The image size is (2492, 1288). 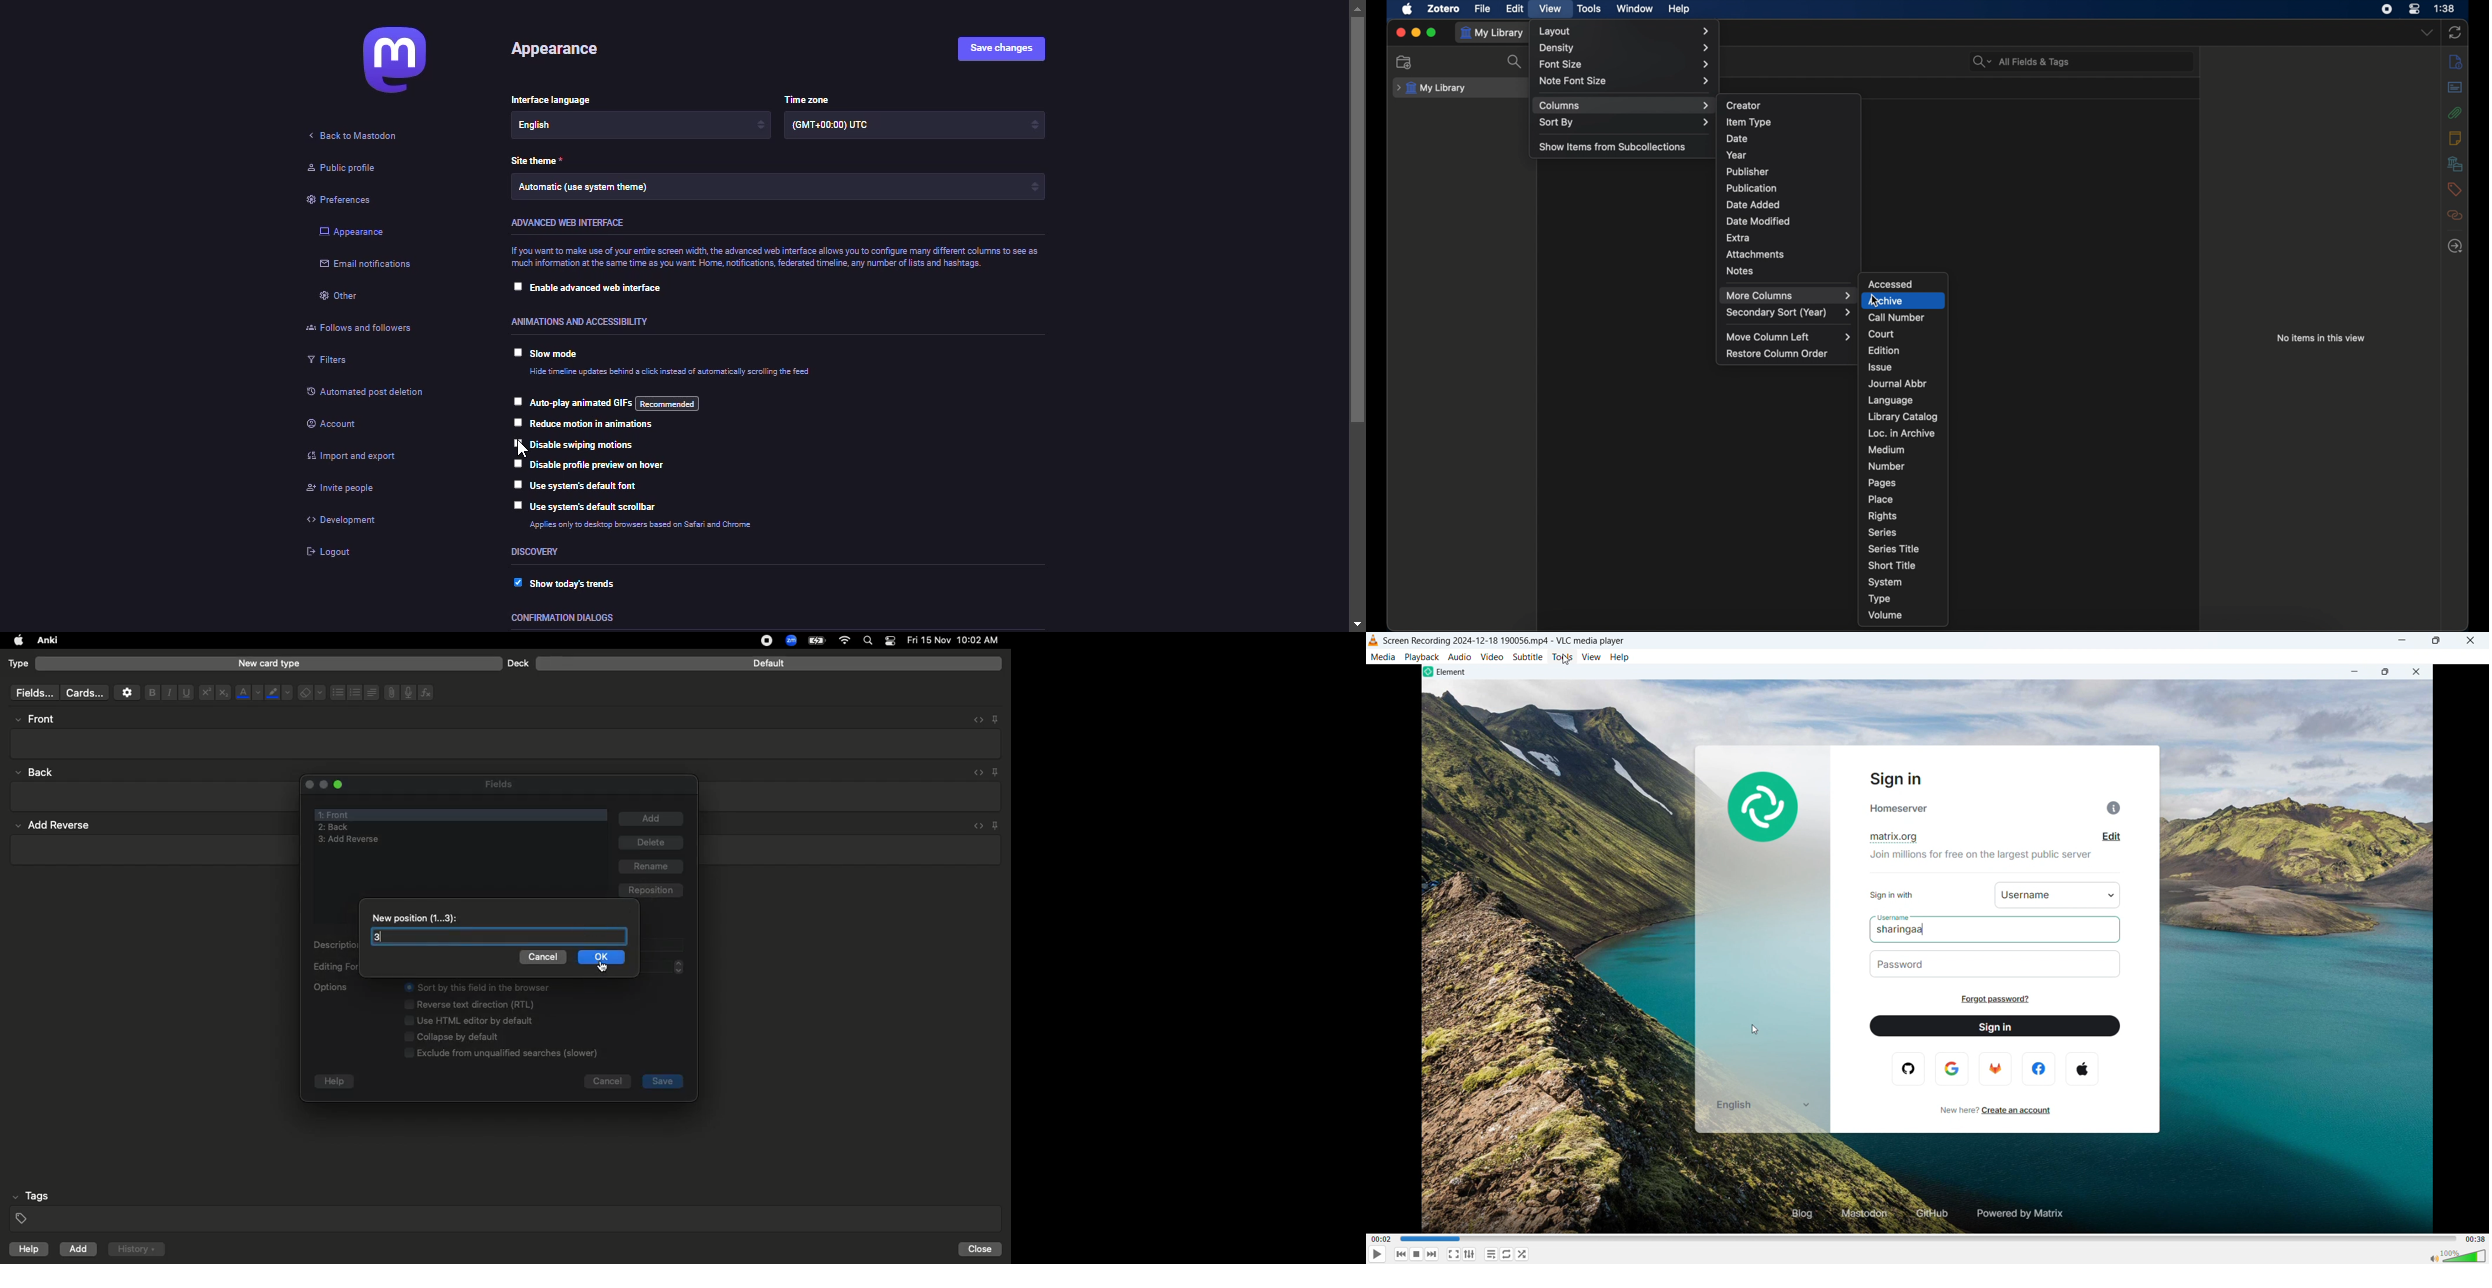 I want to click on disable swiping motions, so click(x=582, y=446).